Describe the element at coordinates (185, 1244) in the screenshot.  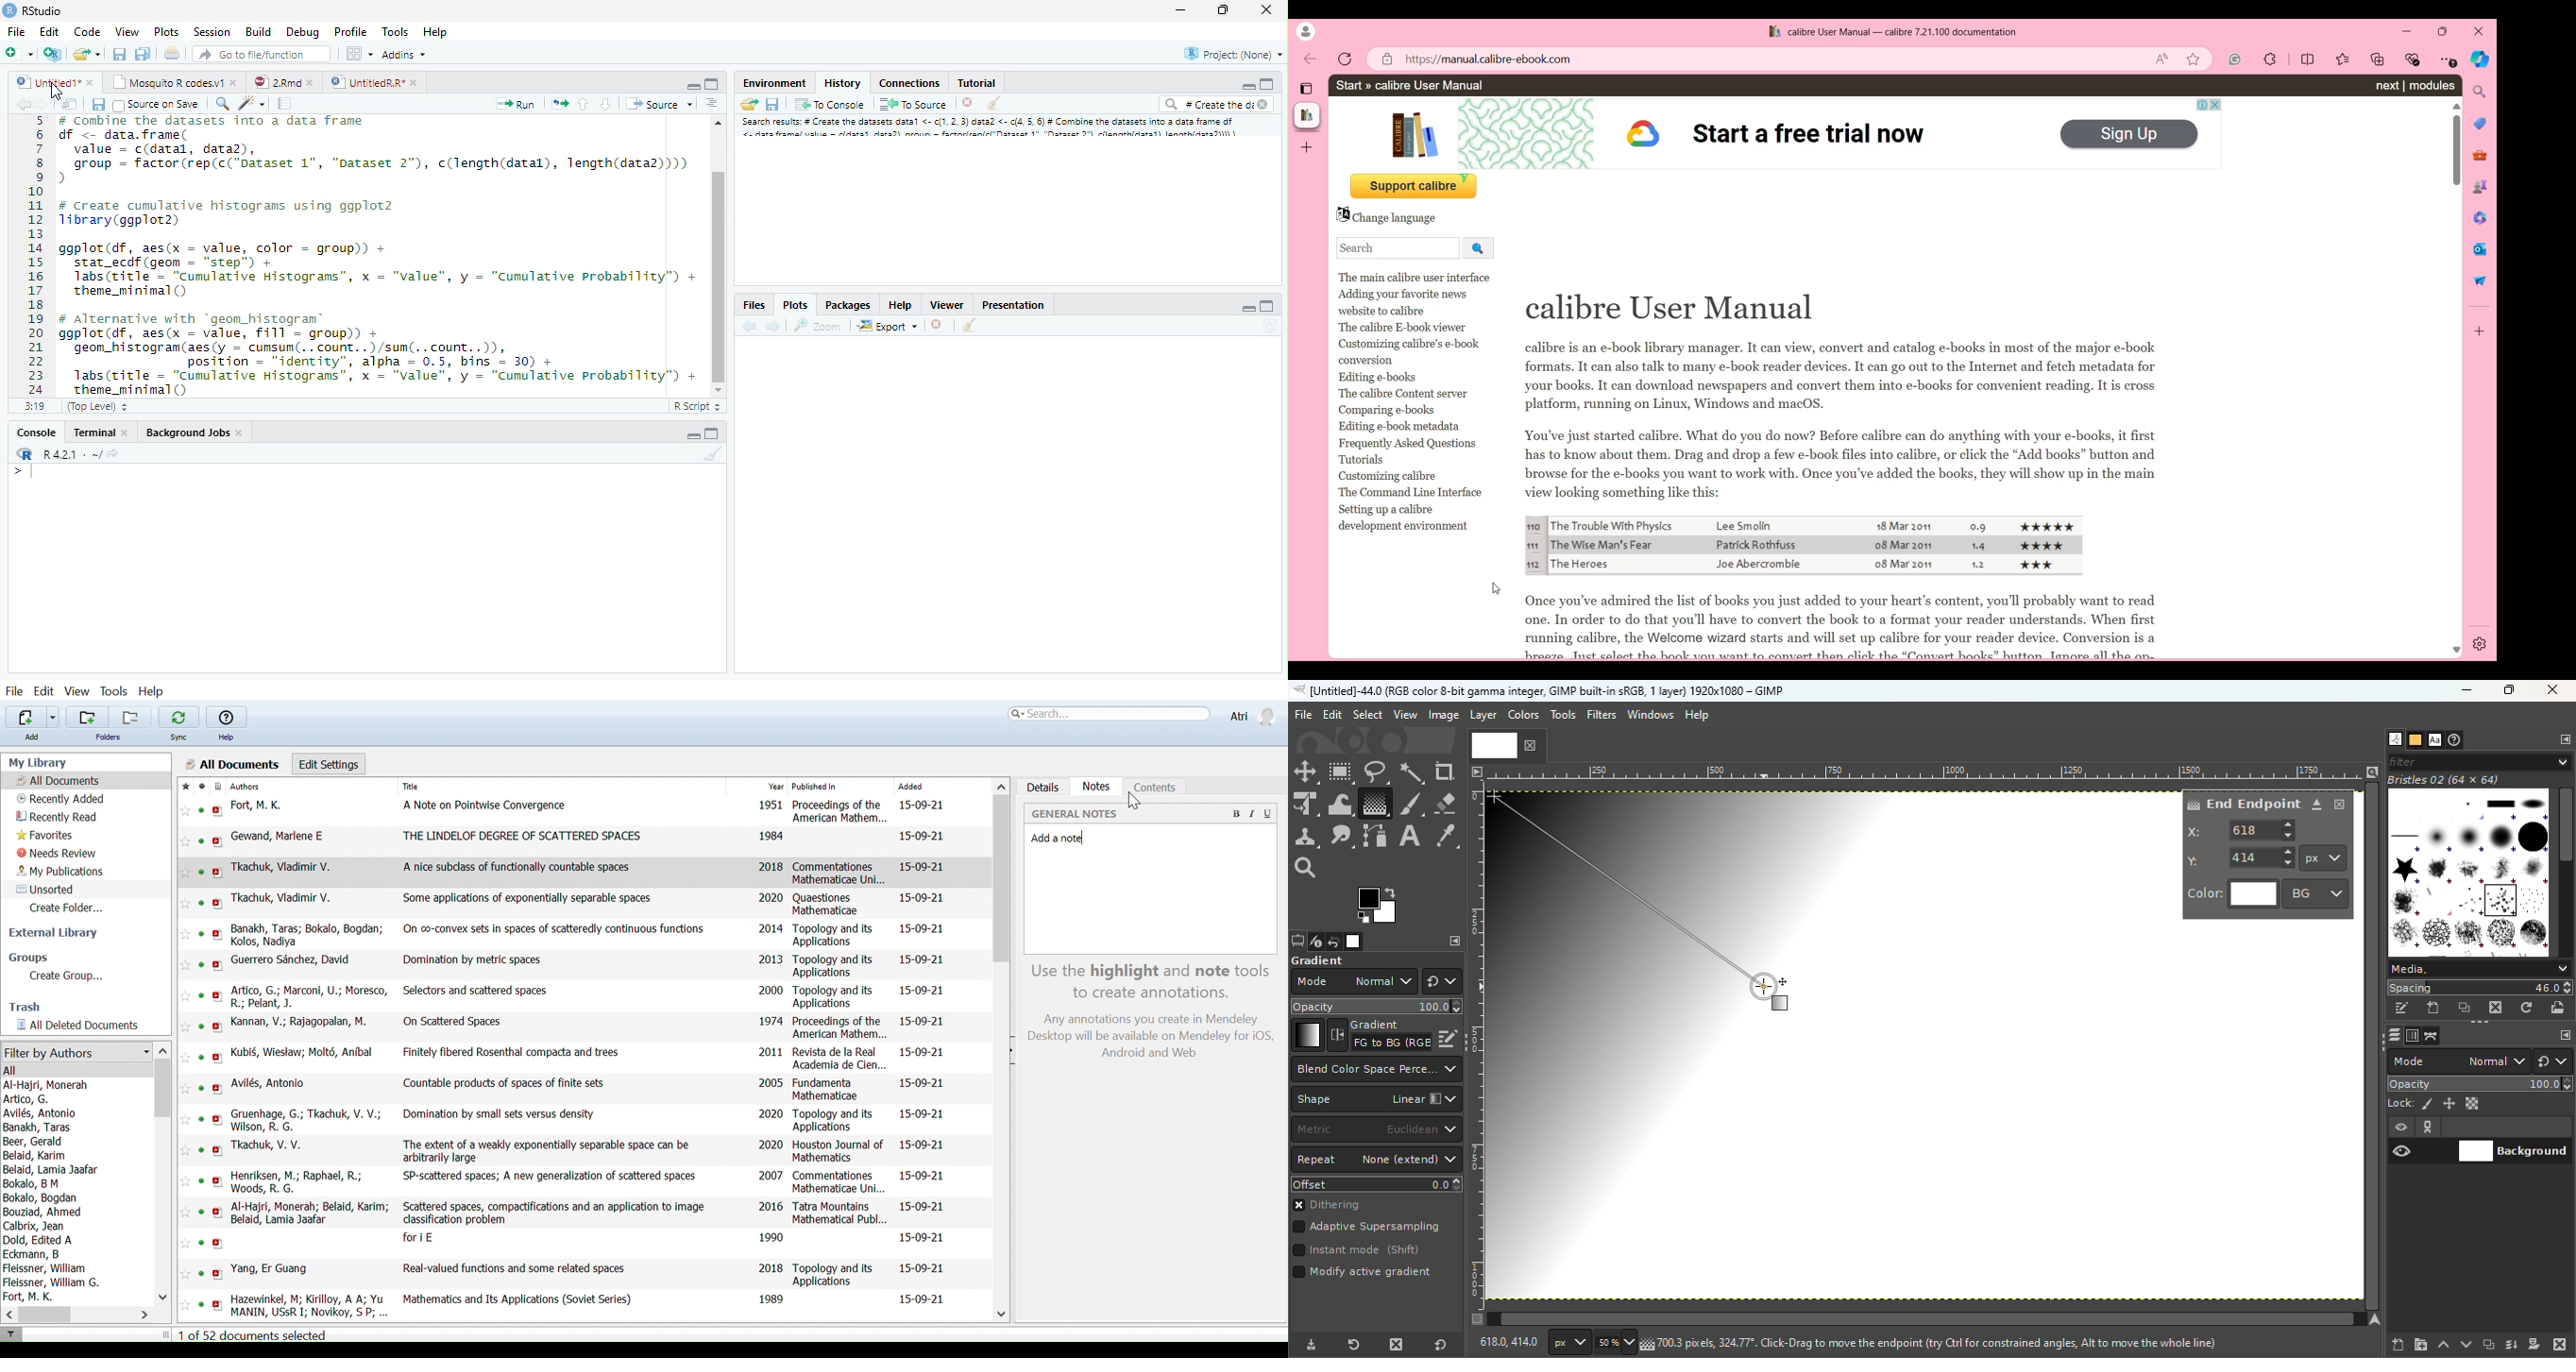
I see `Add this reference to favorites` at that location.